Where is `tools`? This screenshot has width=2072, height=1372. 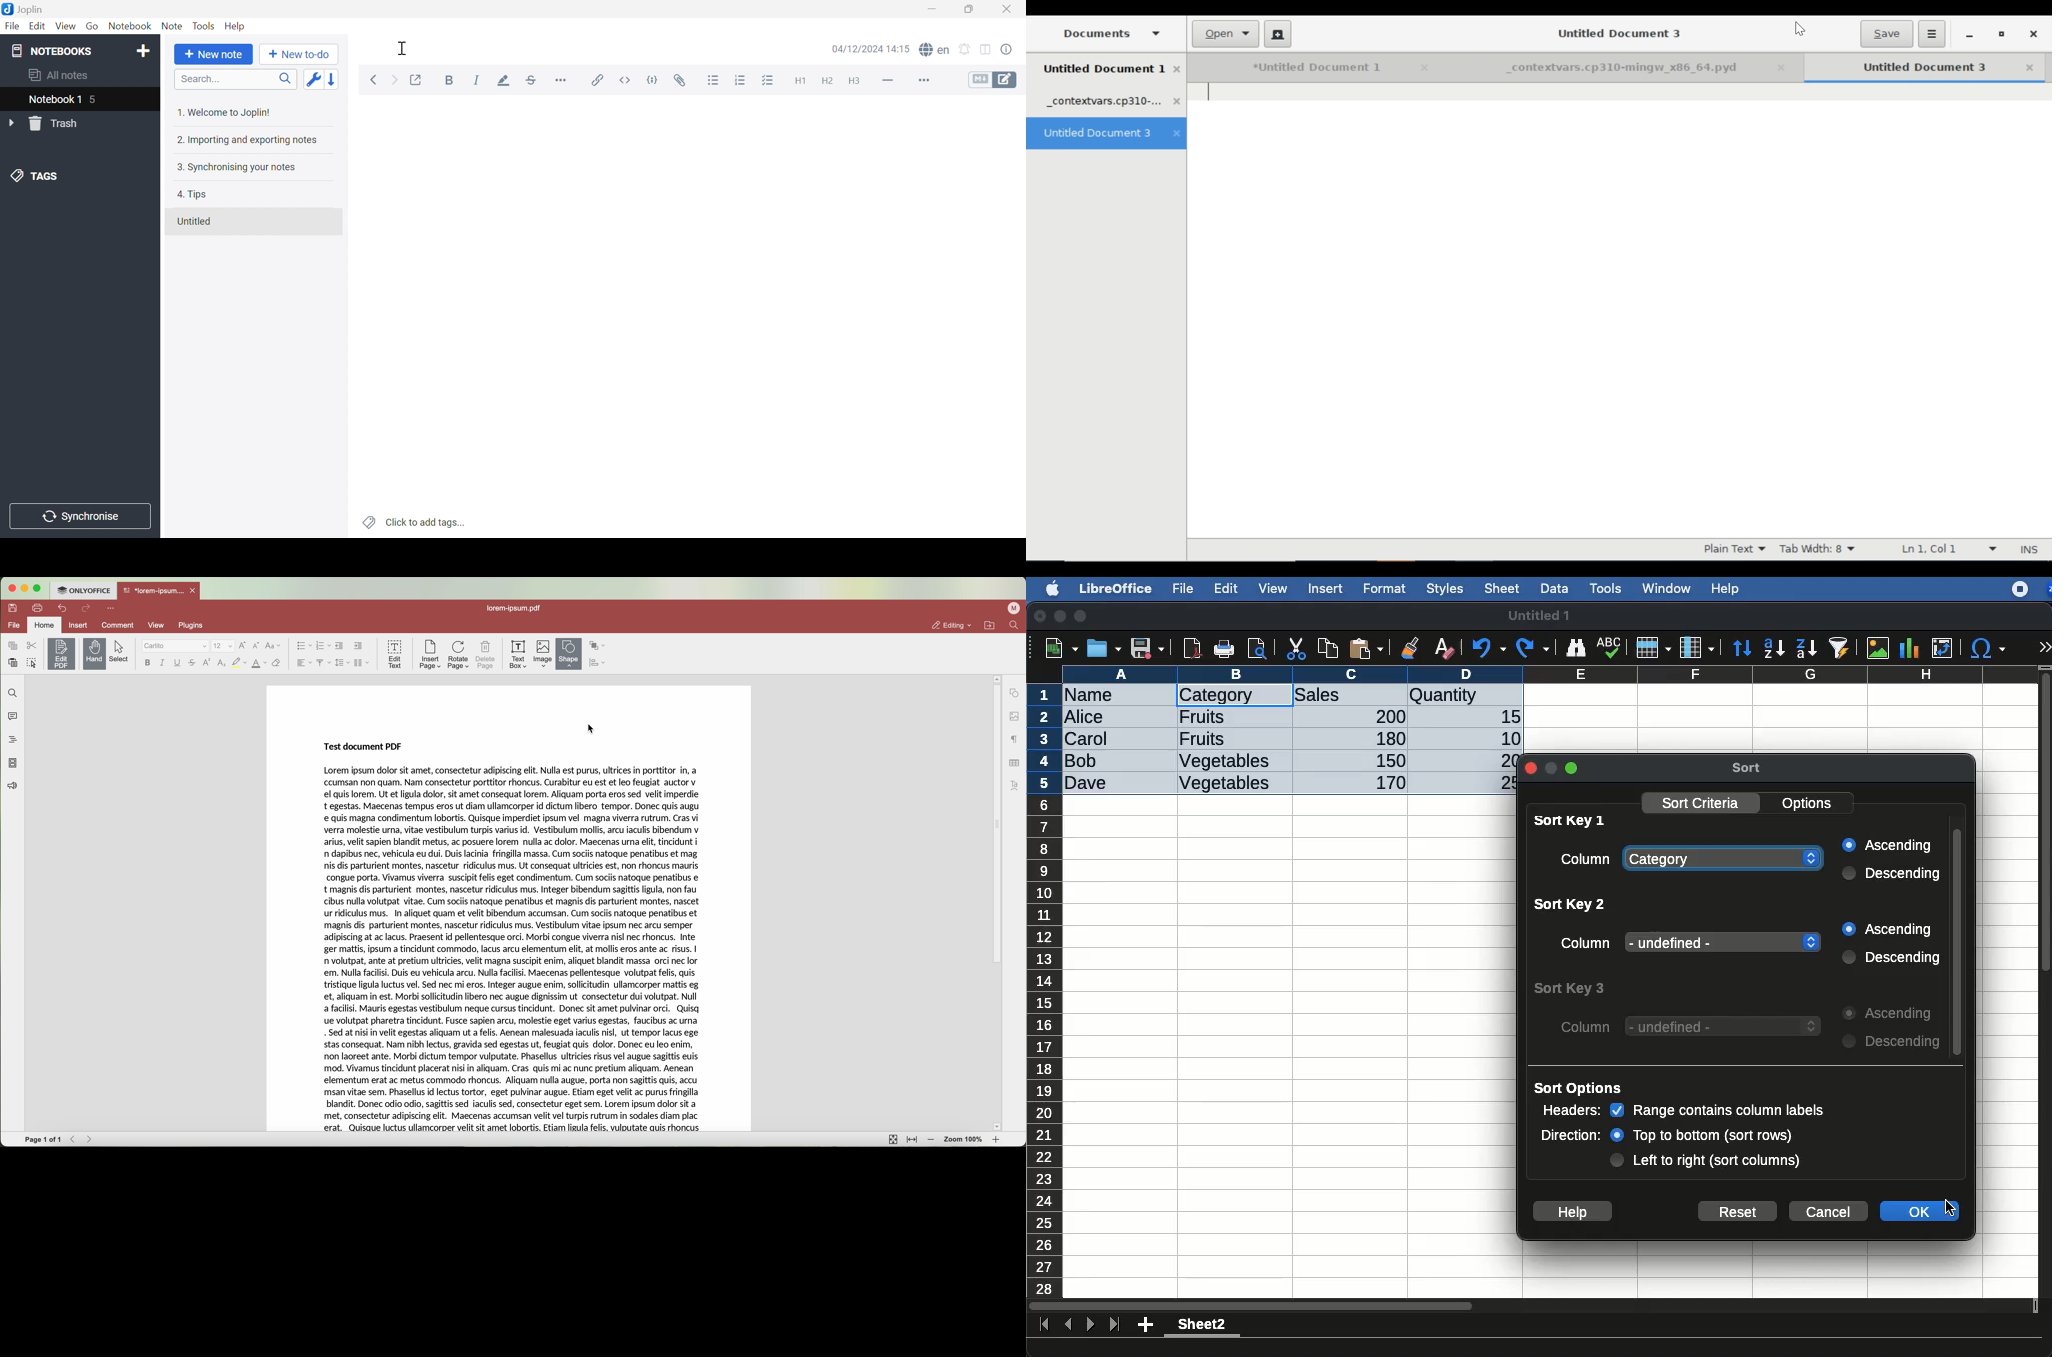
tools is located at coordinates (1607, 588).